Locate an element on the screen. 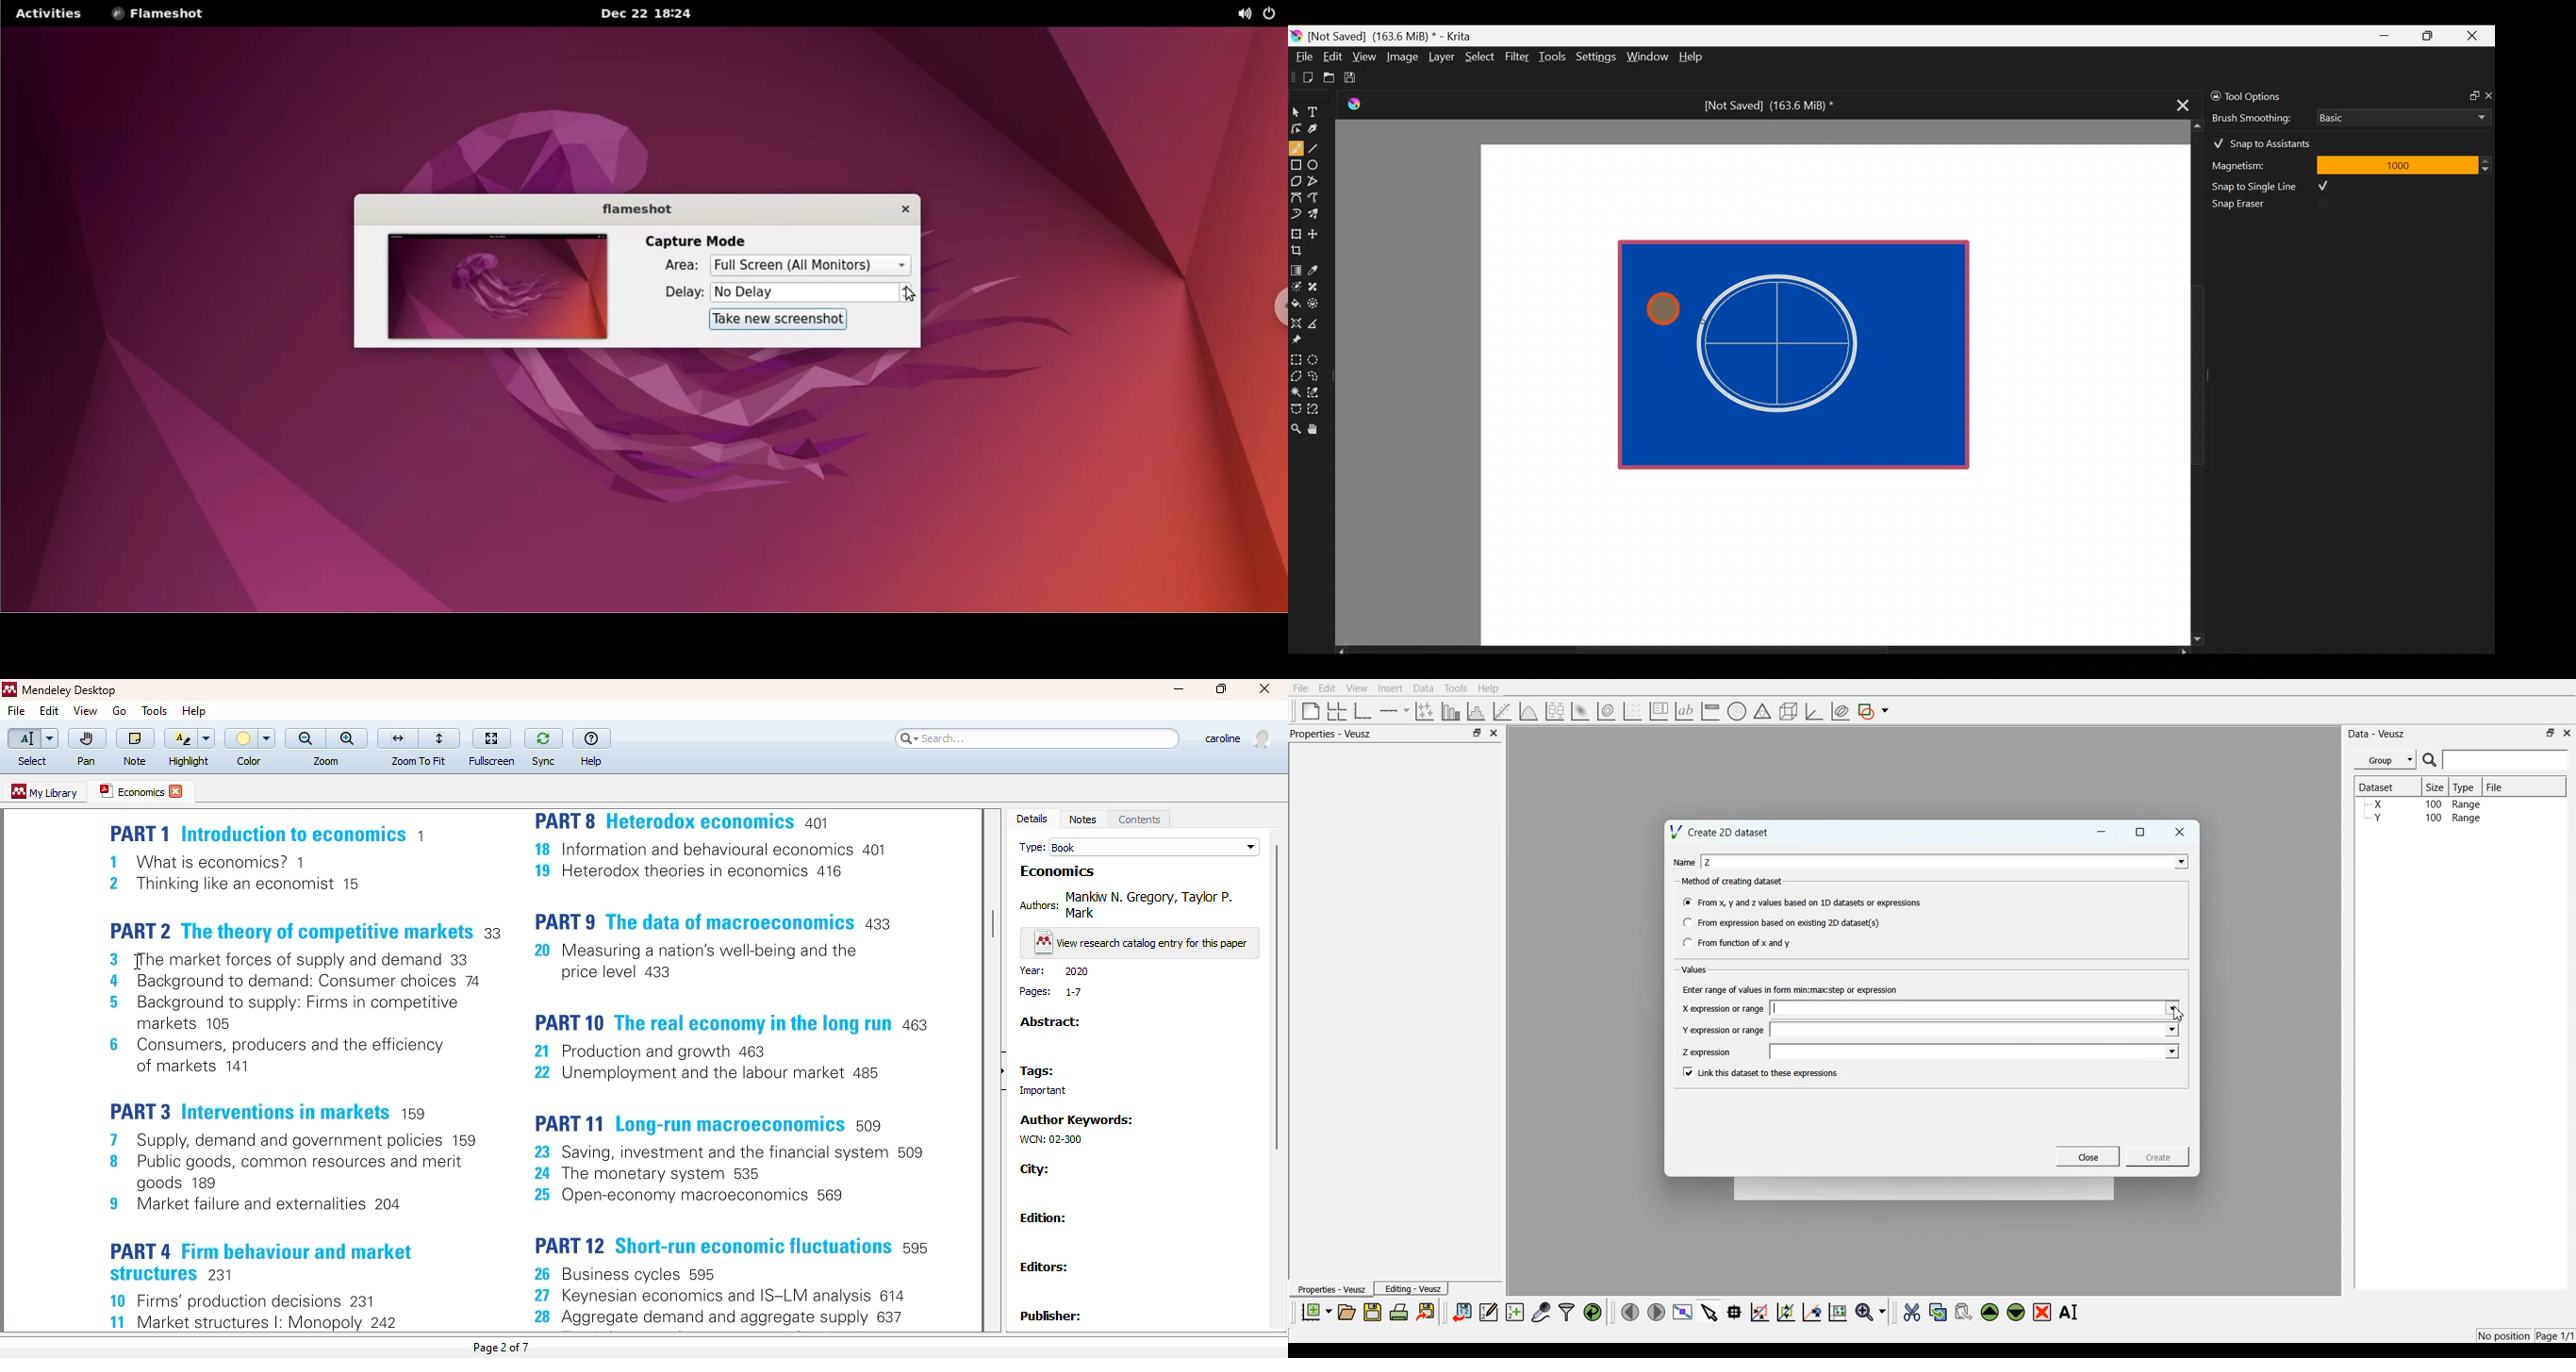 The image size is (2576, 1372). Sync is located at coordinates (542, 739).